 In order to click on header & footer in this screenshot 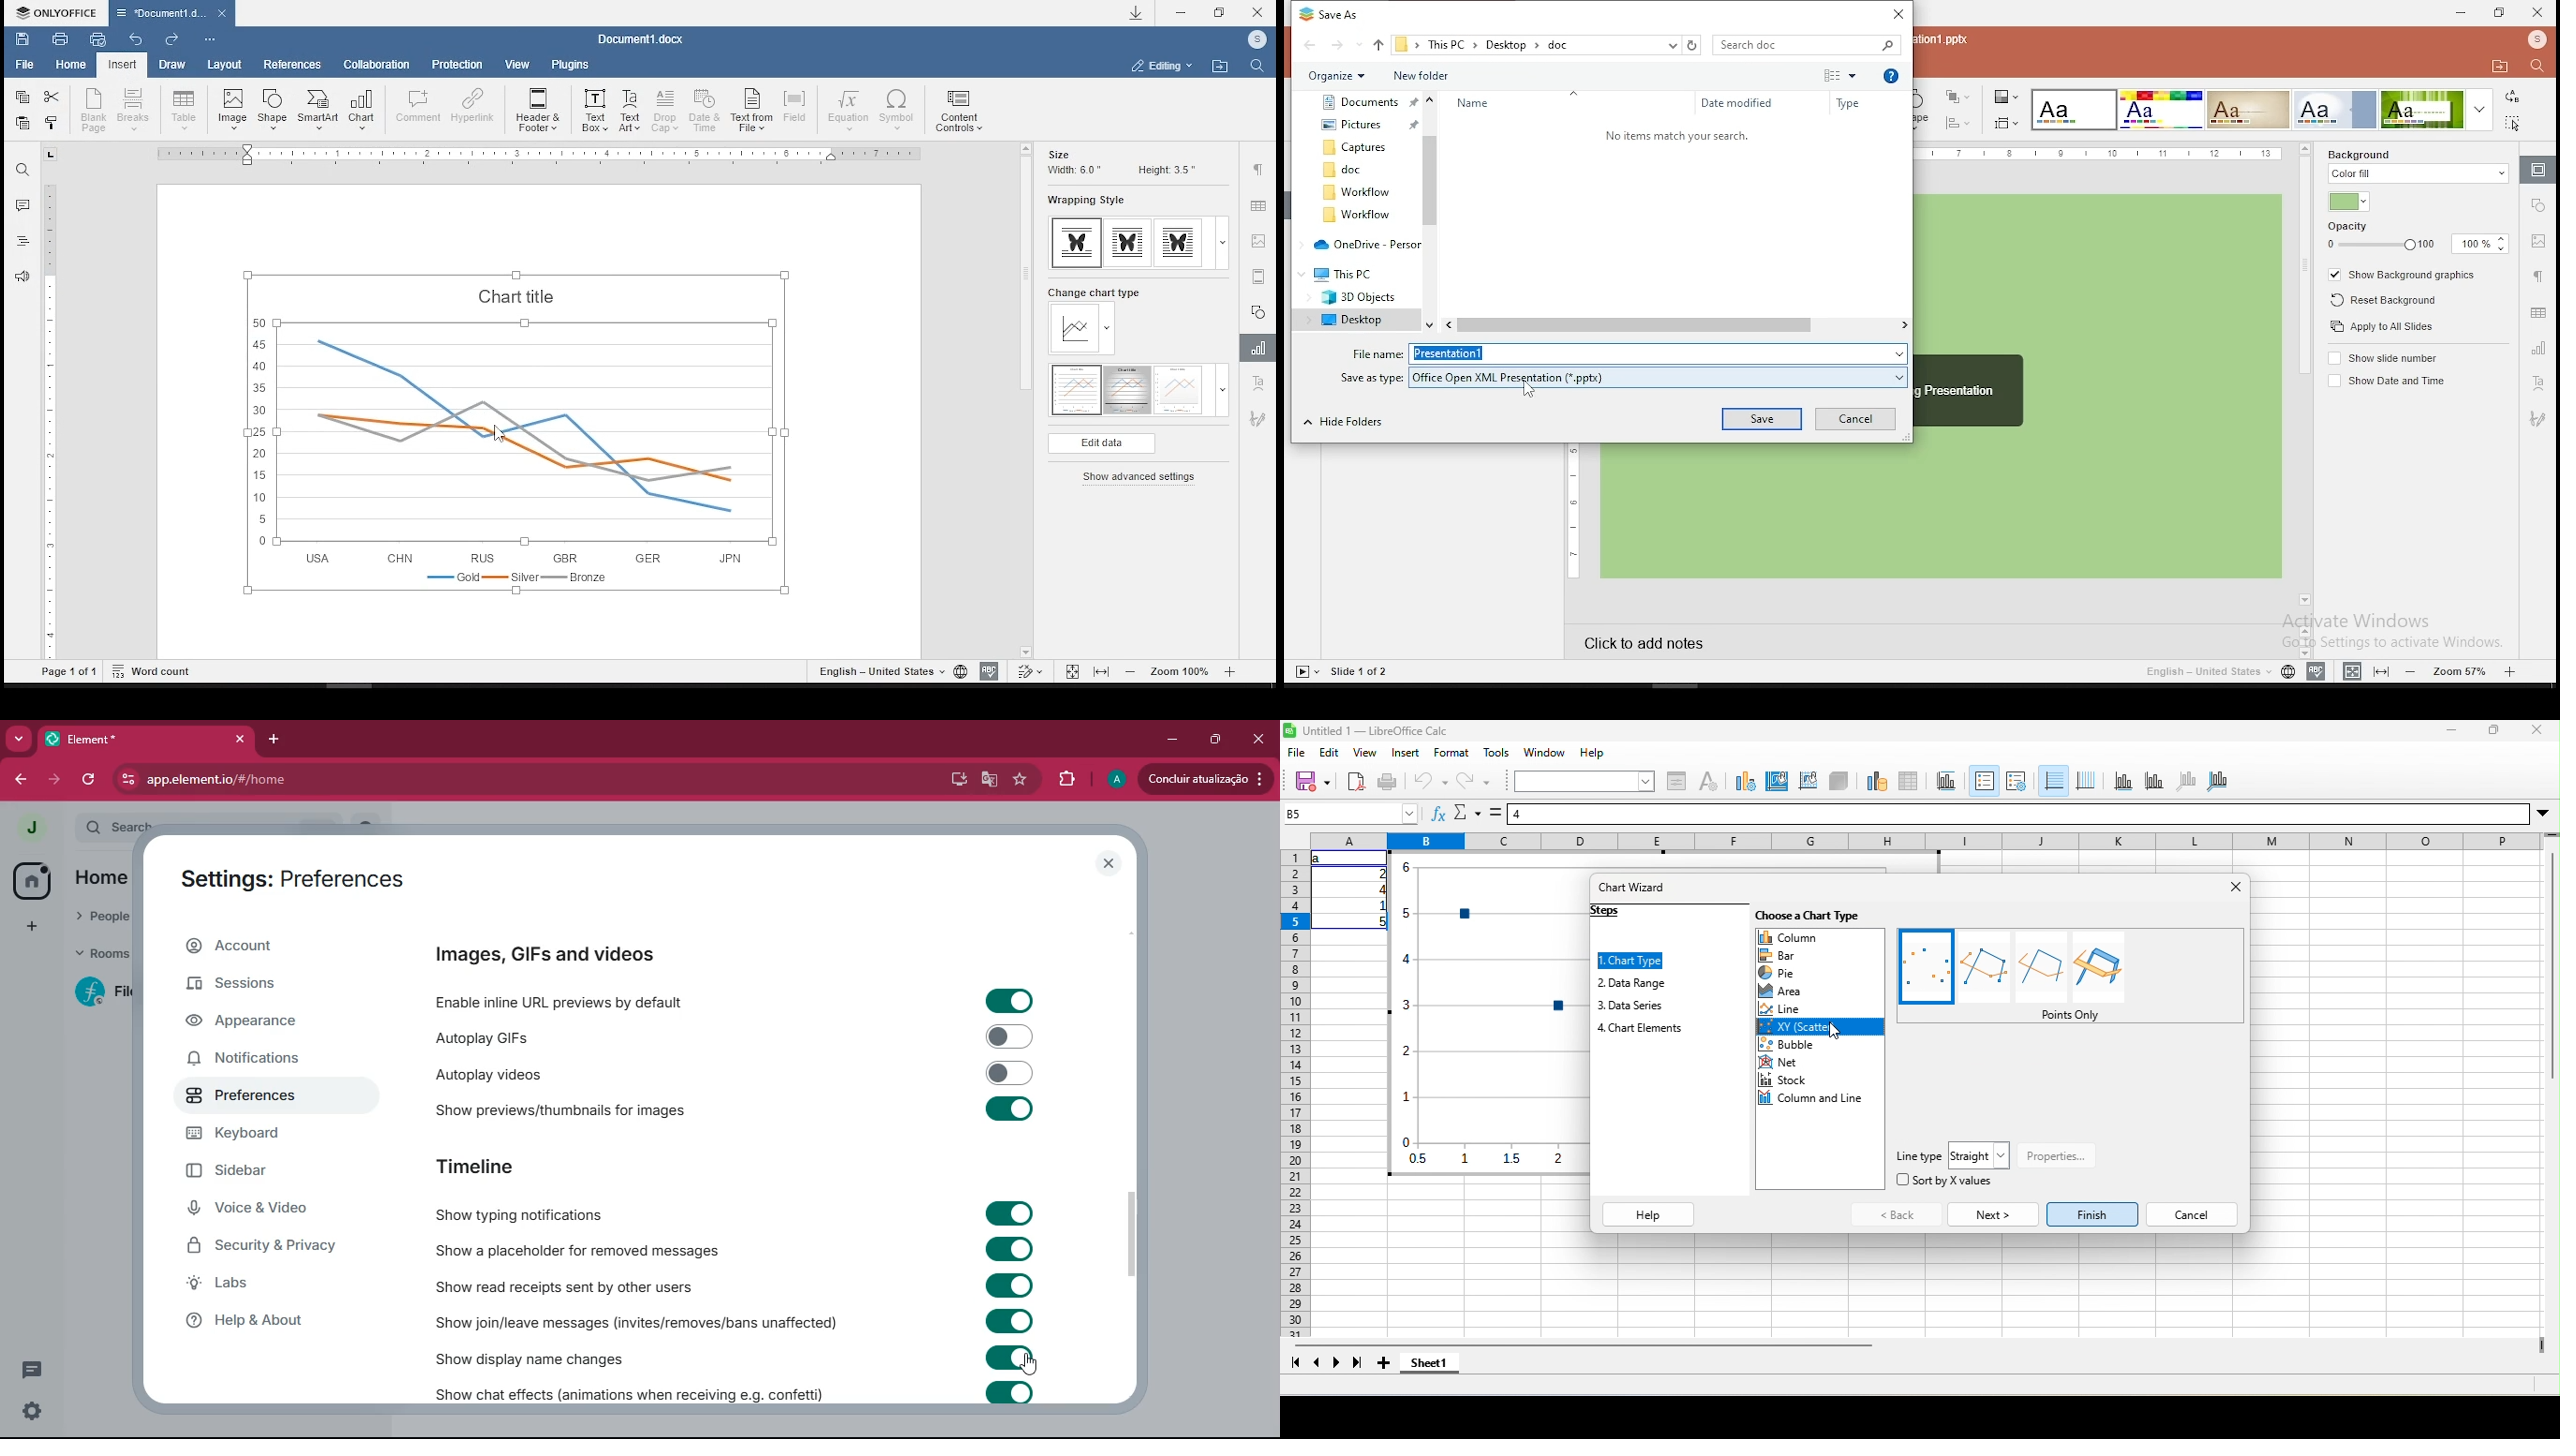, I will do `click(538, 108)`.